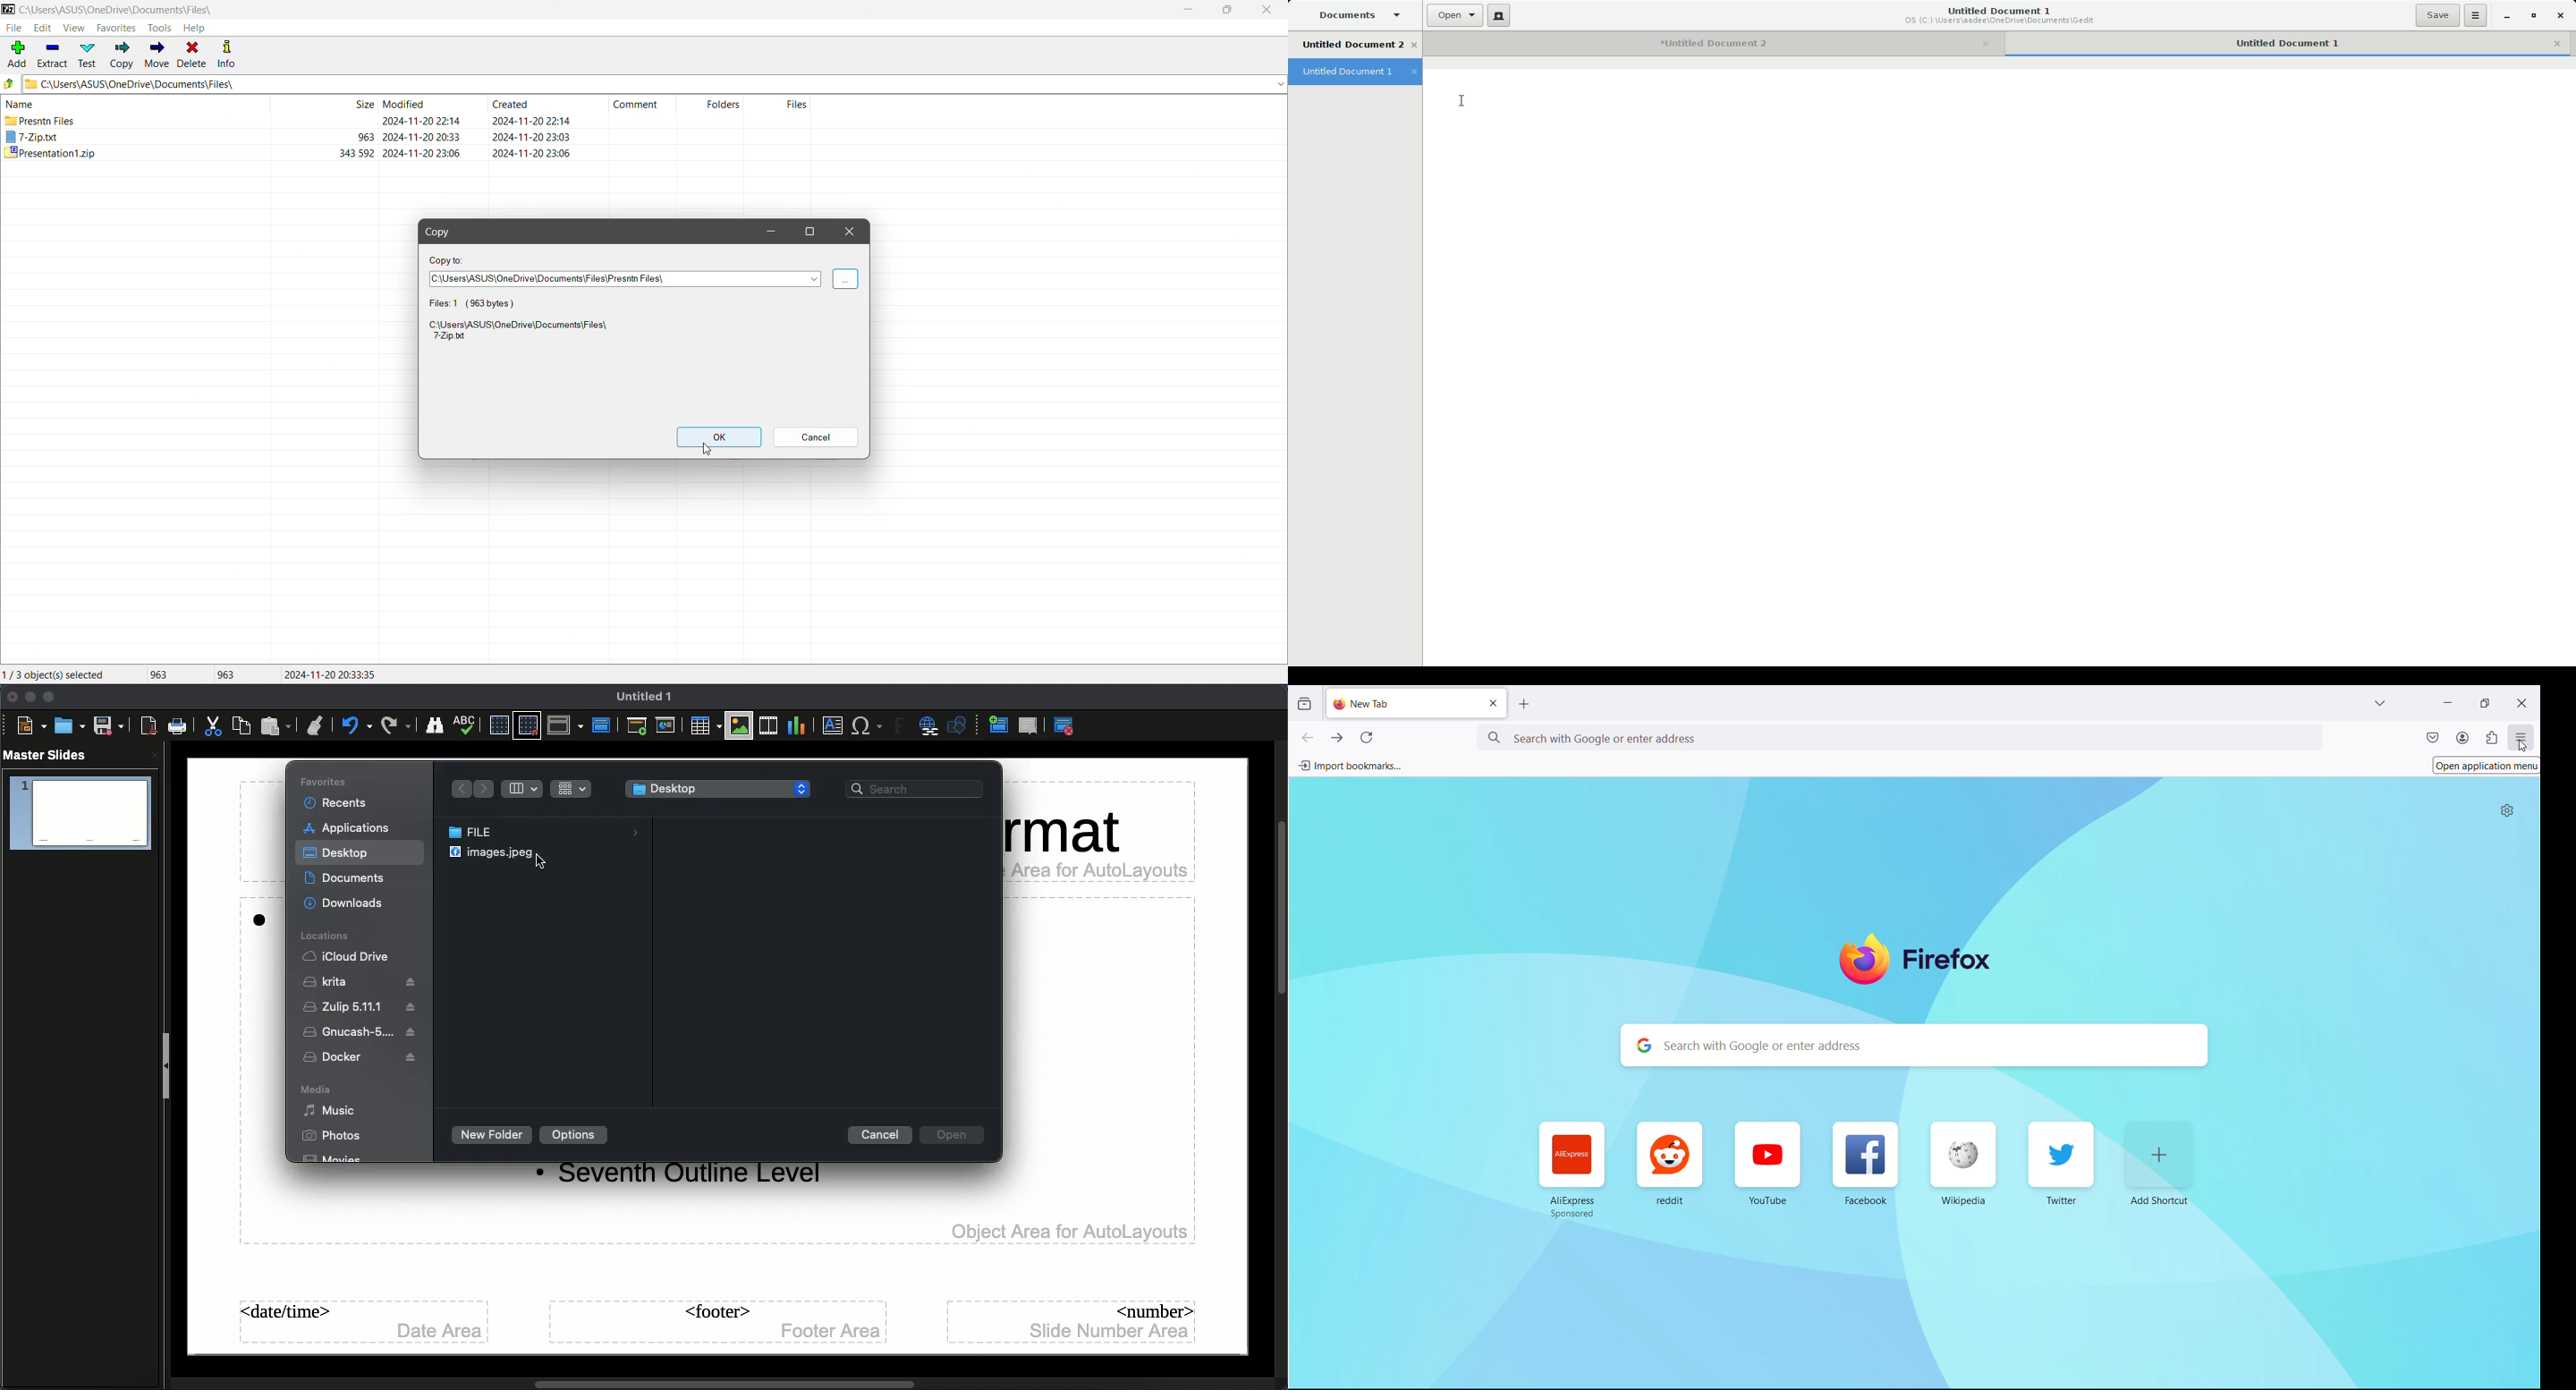 The height and width of the screenshot is (1400, 2576). I want to click on Click to Browse for more locations, so click(845, 280).